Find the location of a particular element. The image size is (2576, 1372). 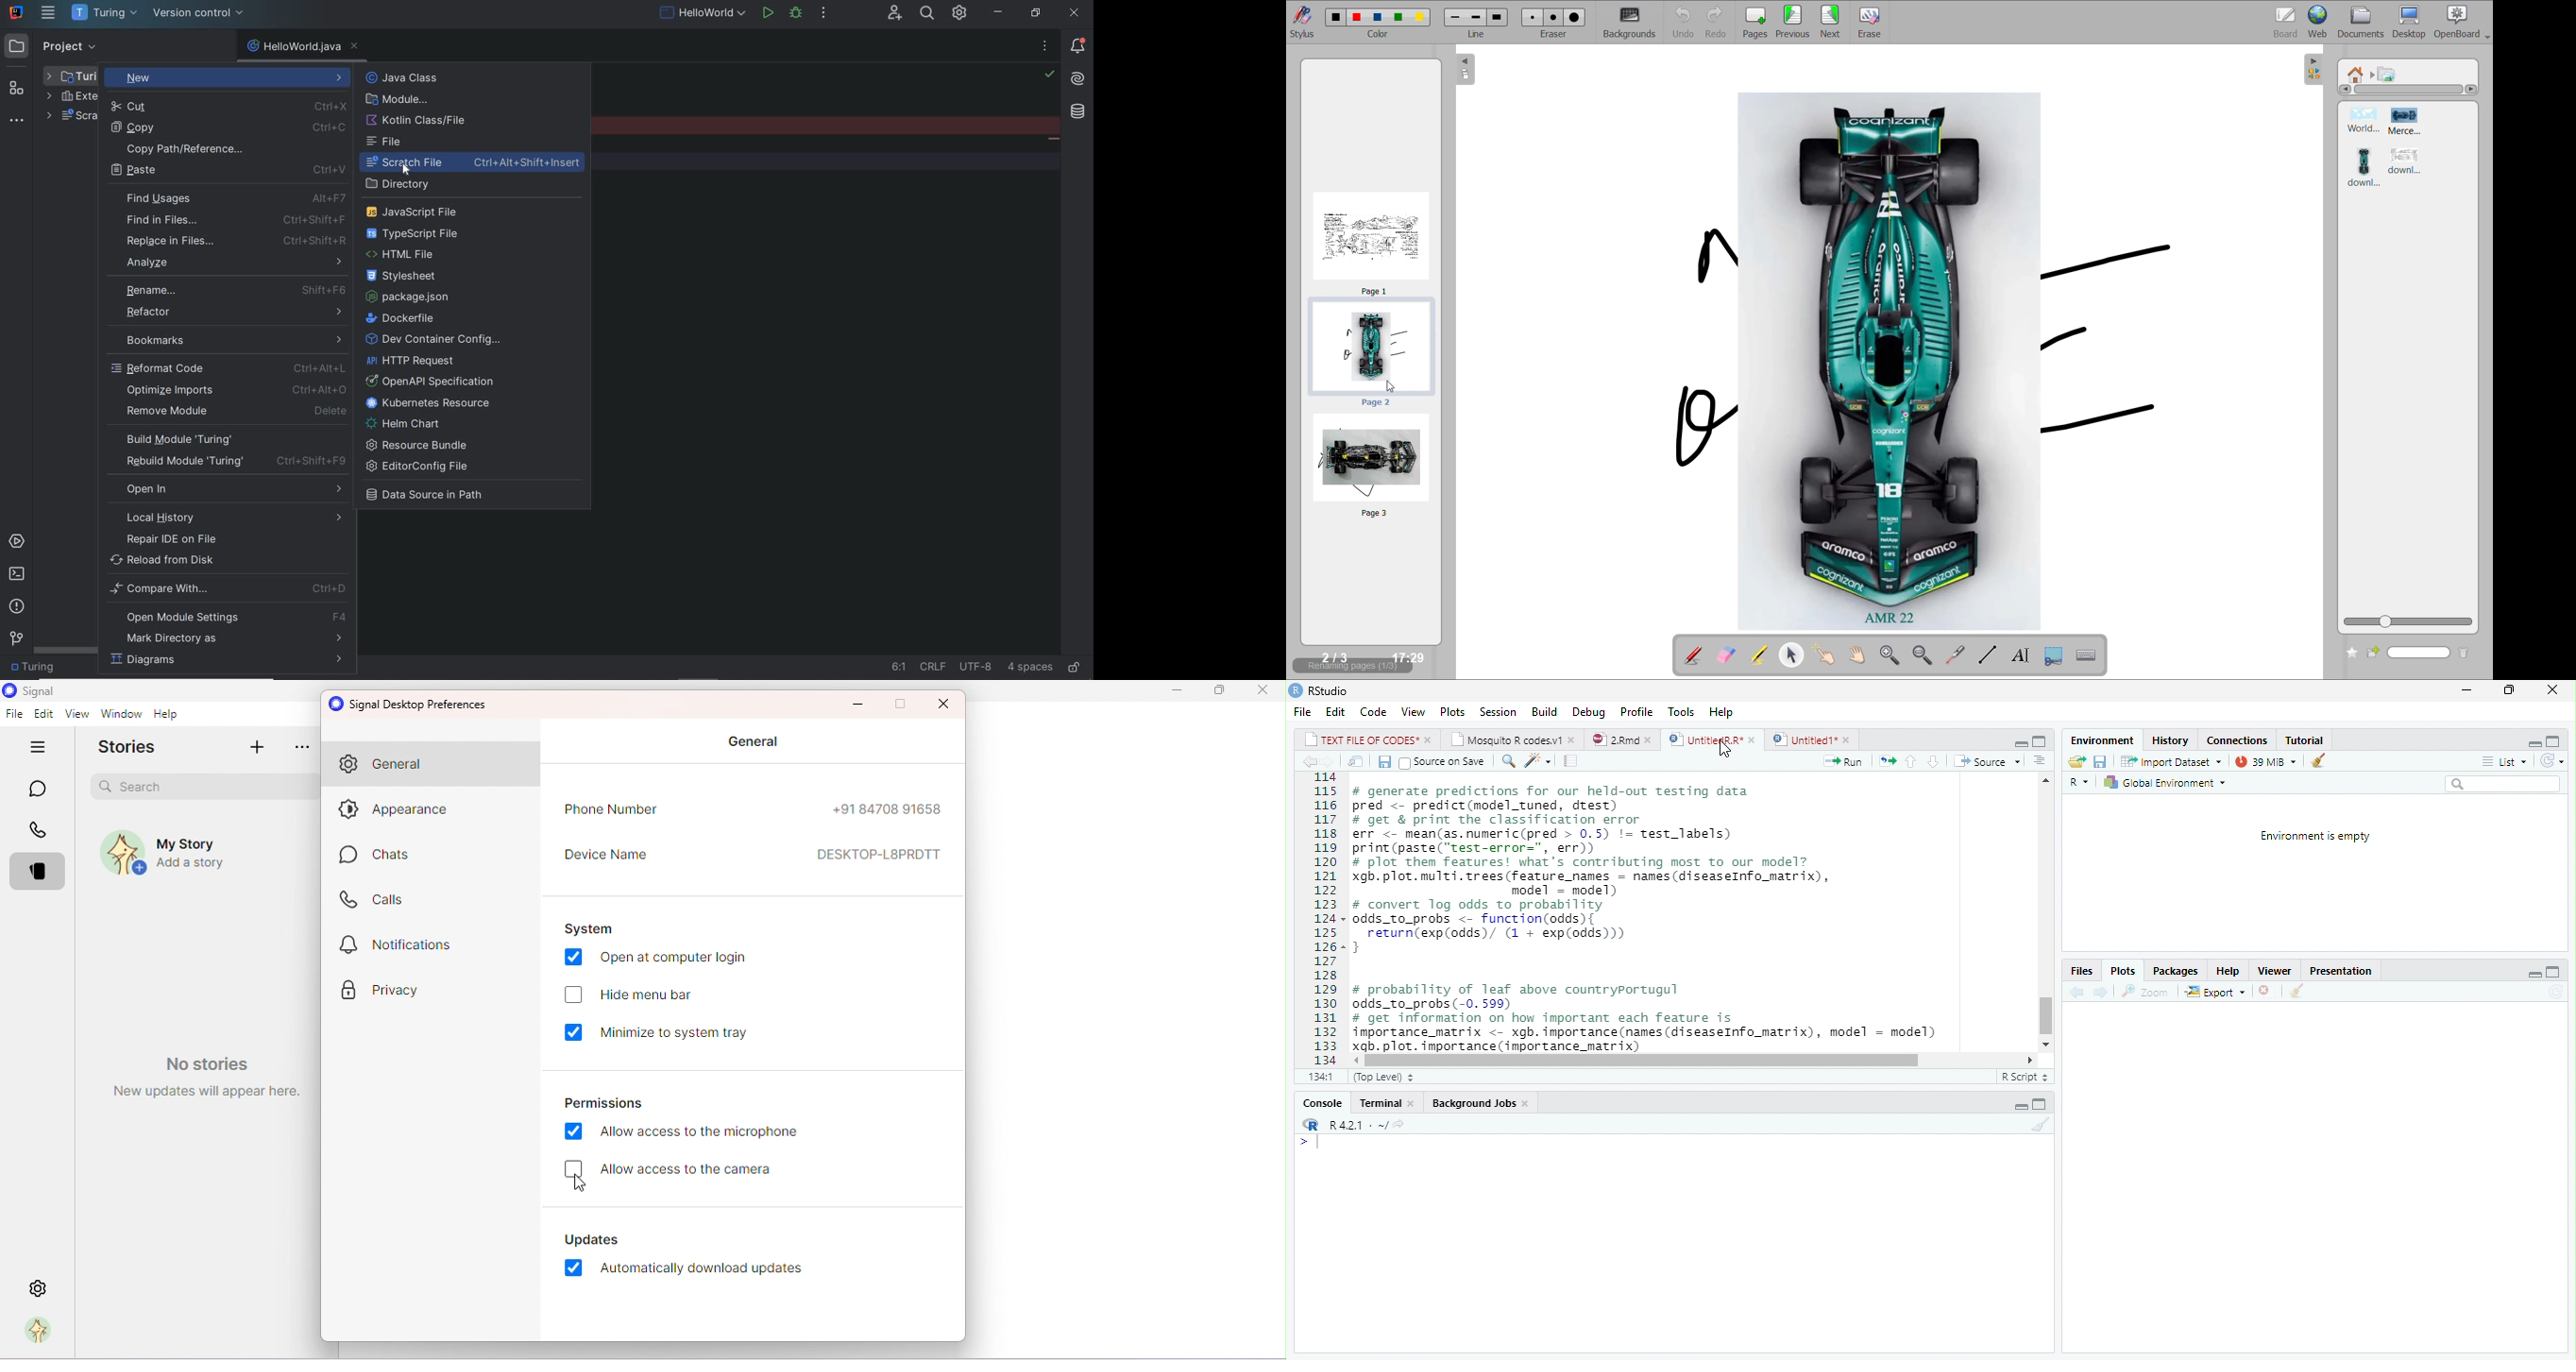

Helm Chart is located at coordinates (408, 423).